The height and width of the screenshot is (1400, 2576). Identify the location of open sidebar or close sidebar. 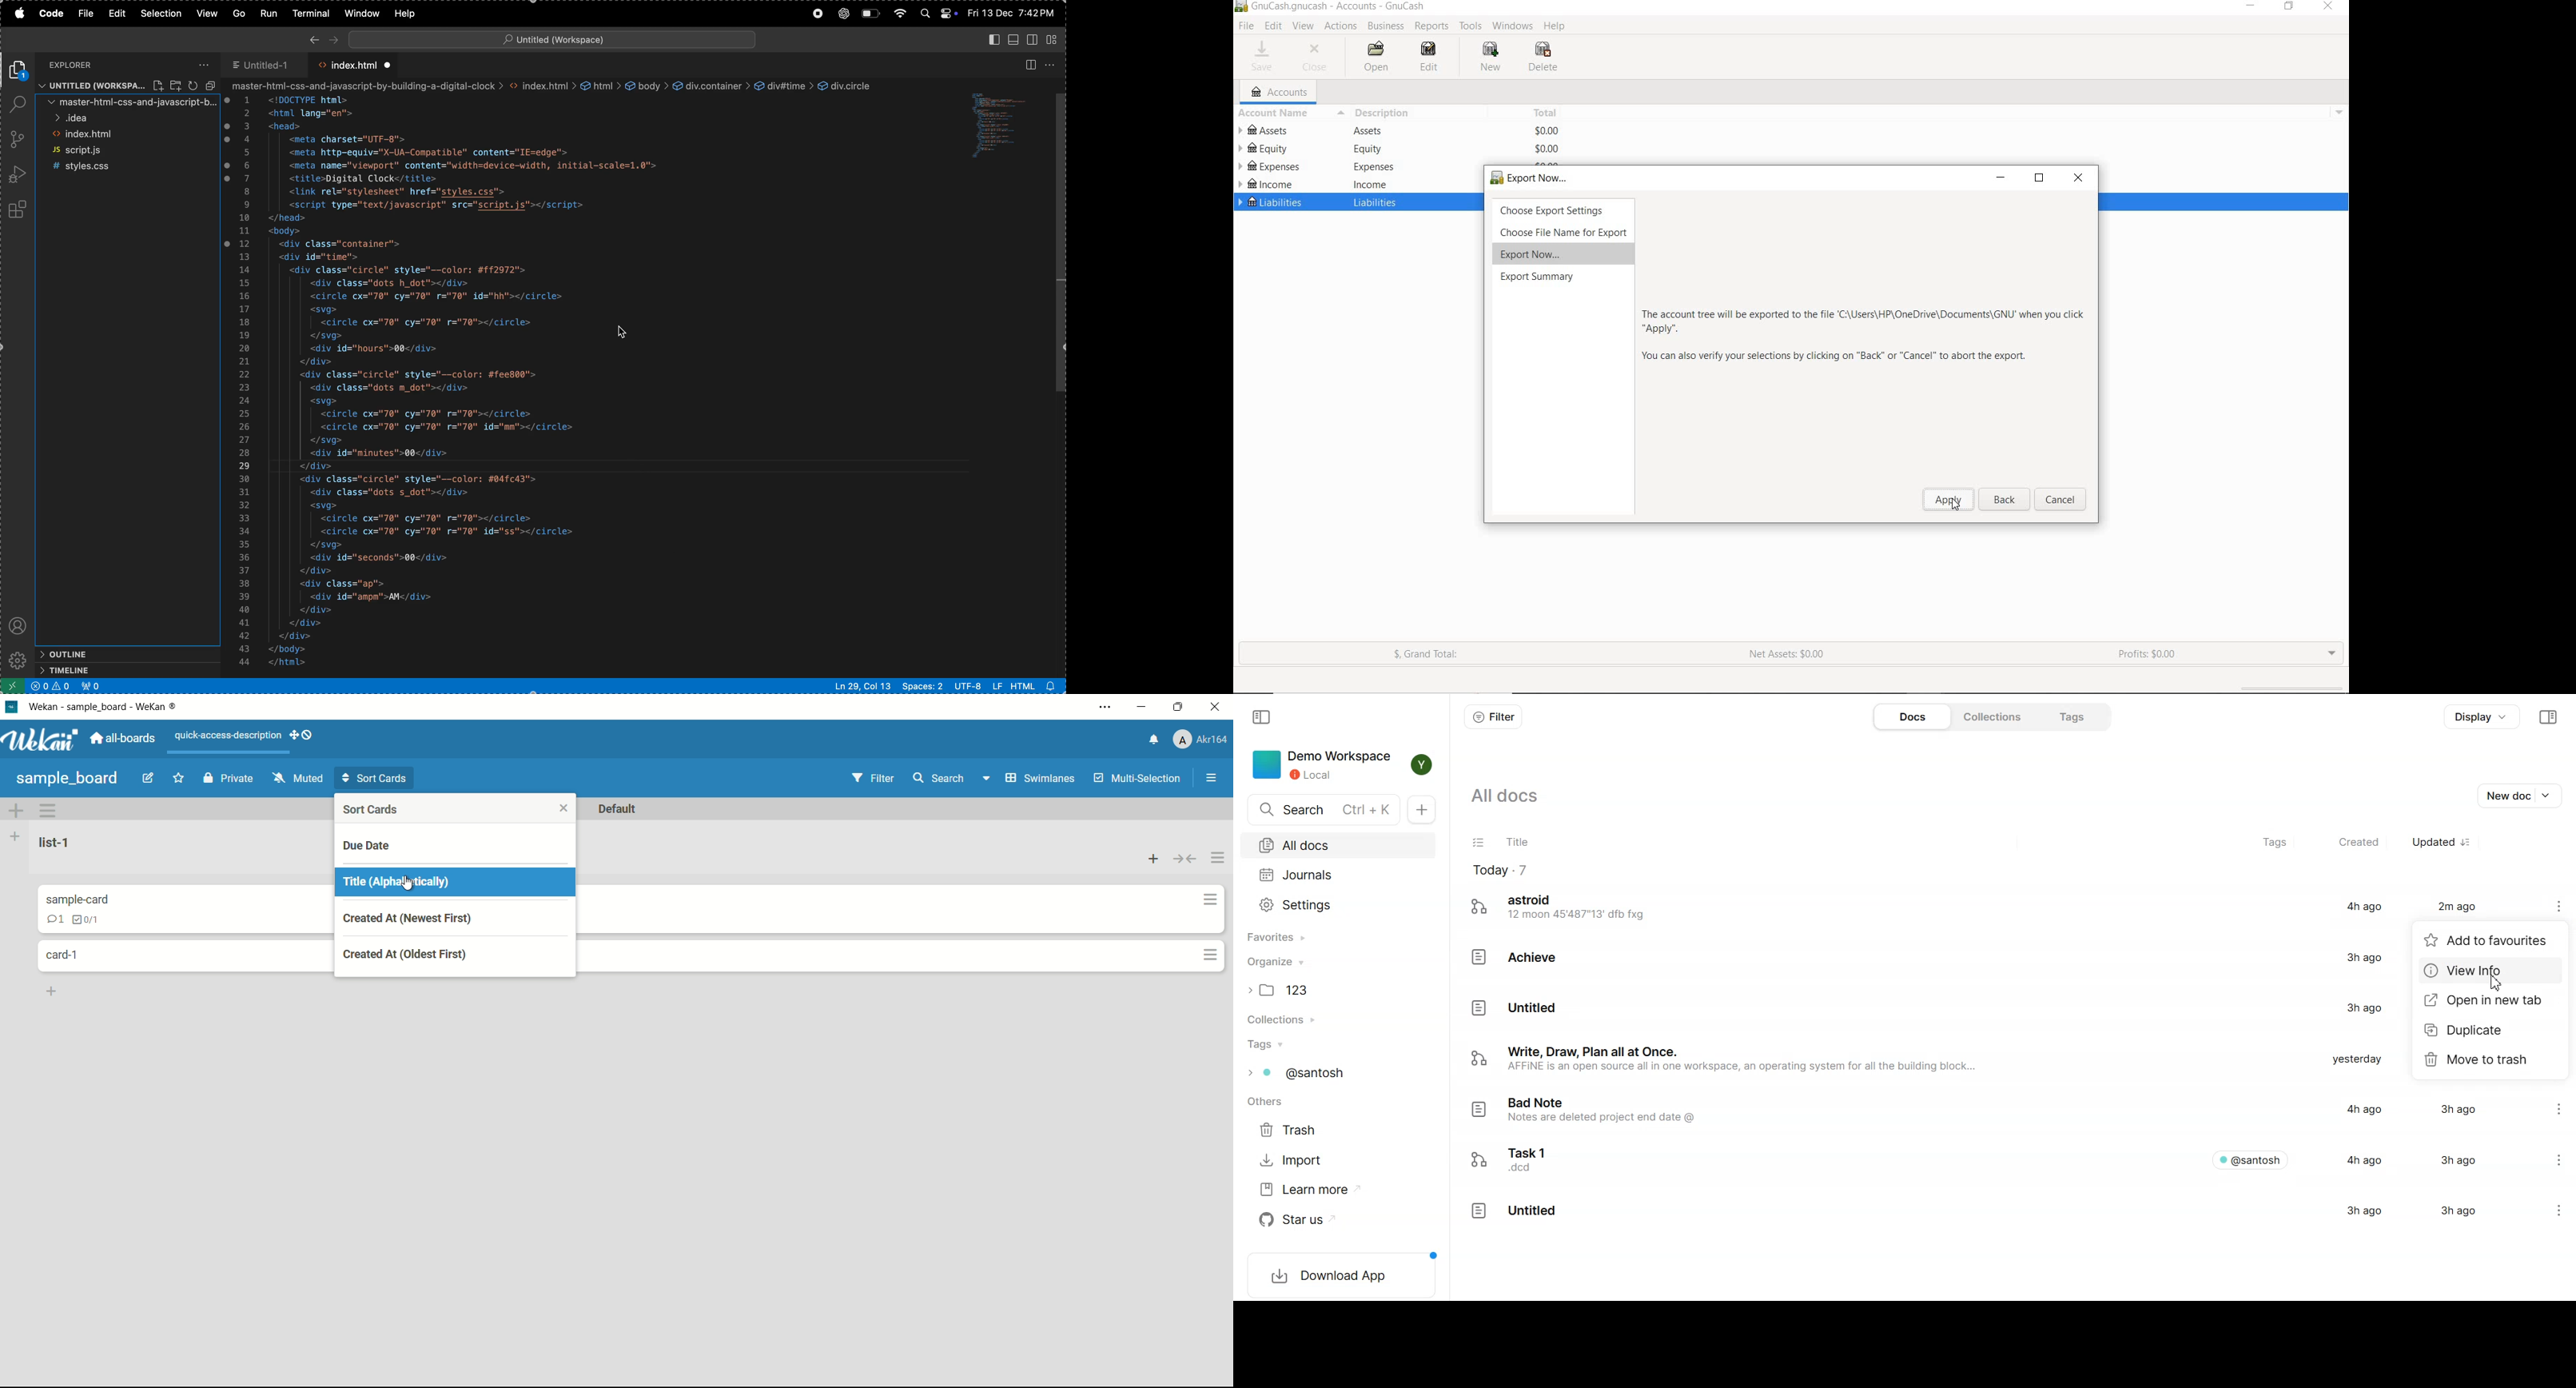
(1211, 778).